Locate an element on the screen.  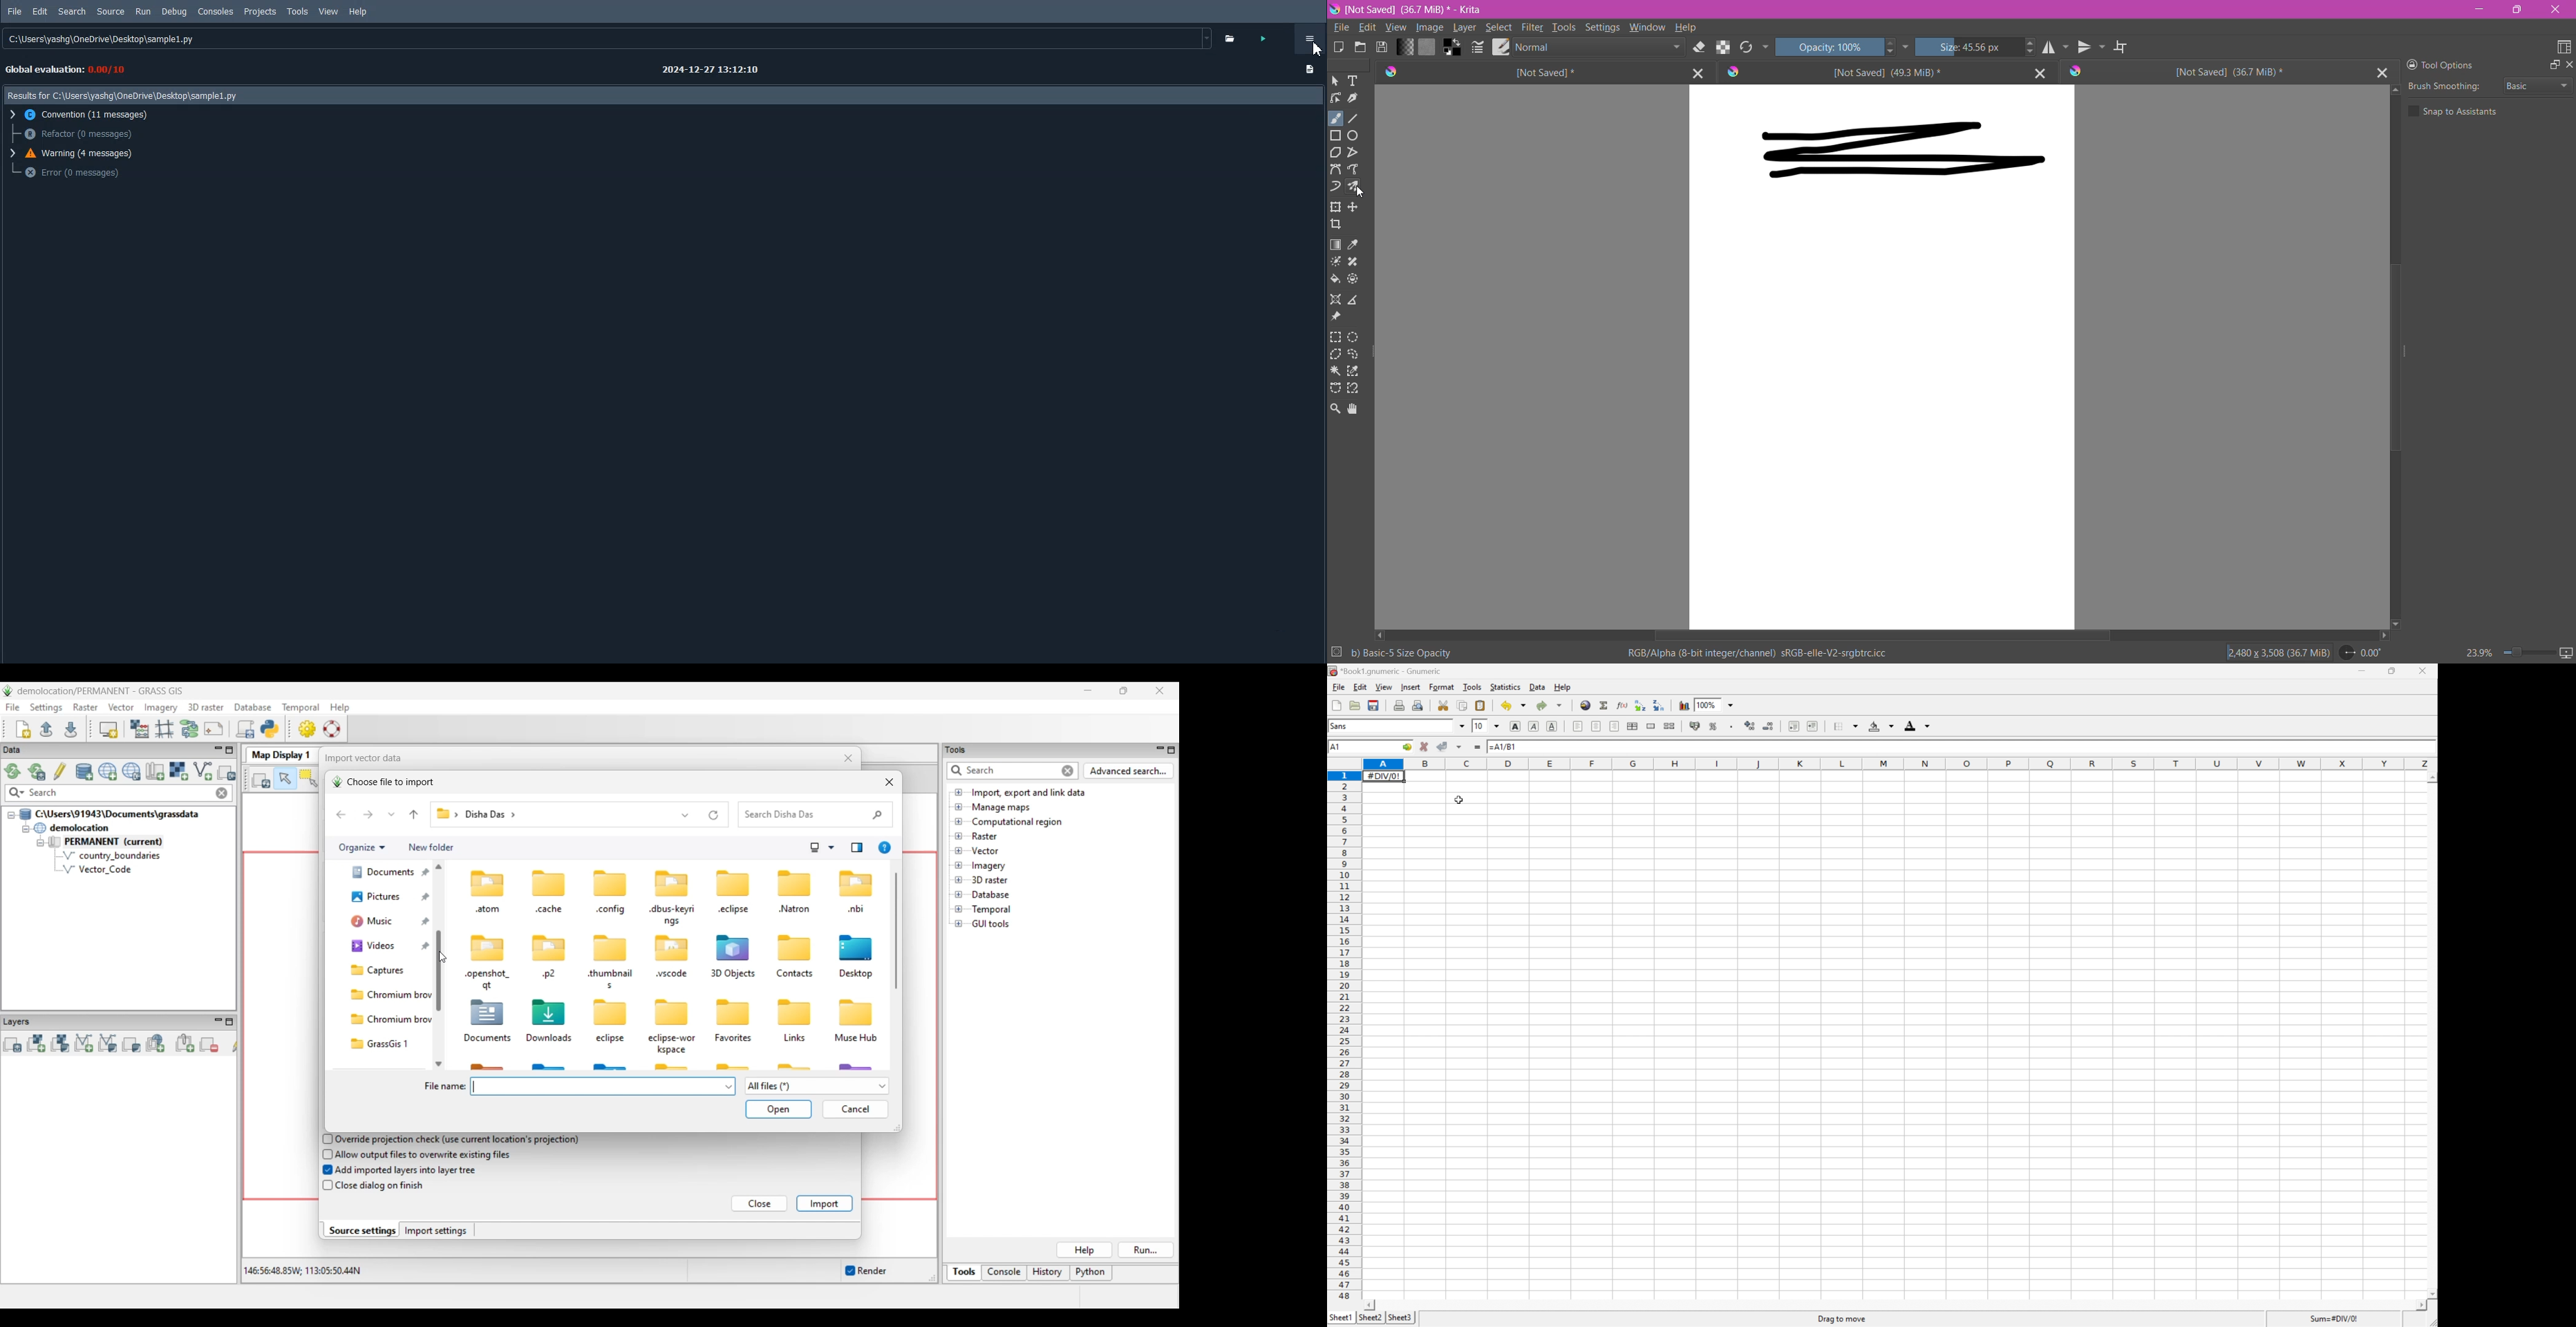
center horizontally is located at coordinates (1597, 726).